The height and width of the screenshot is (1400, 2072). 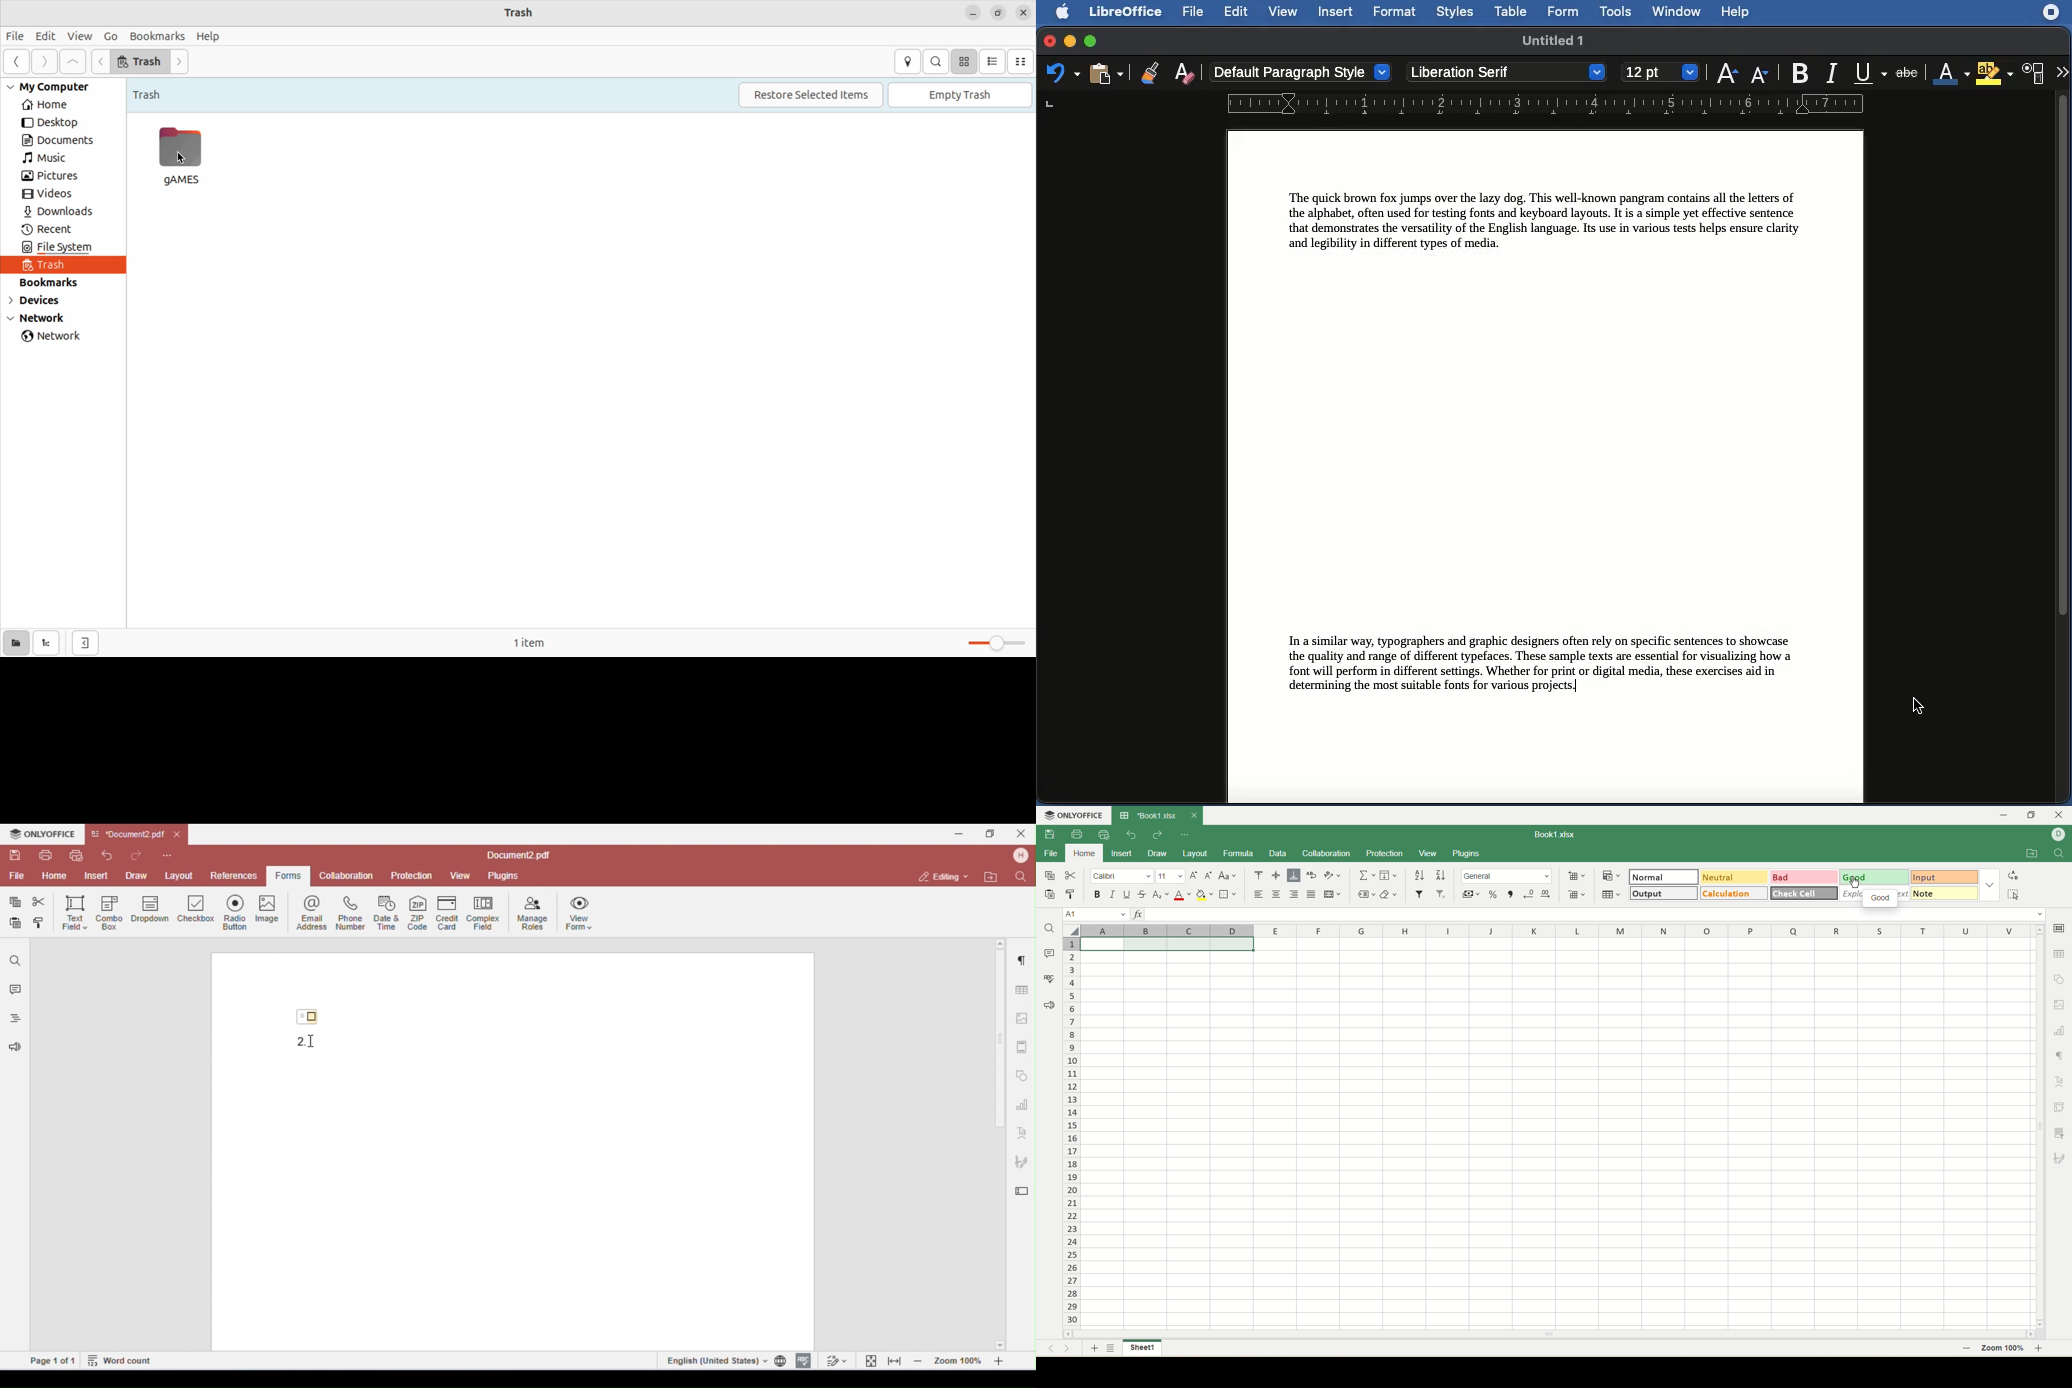 I want to click on extensions, so click(x=2053, y=20).